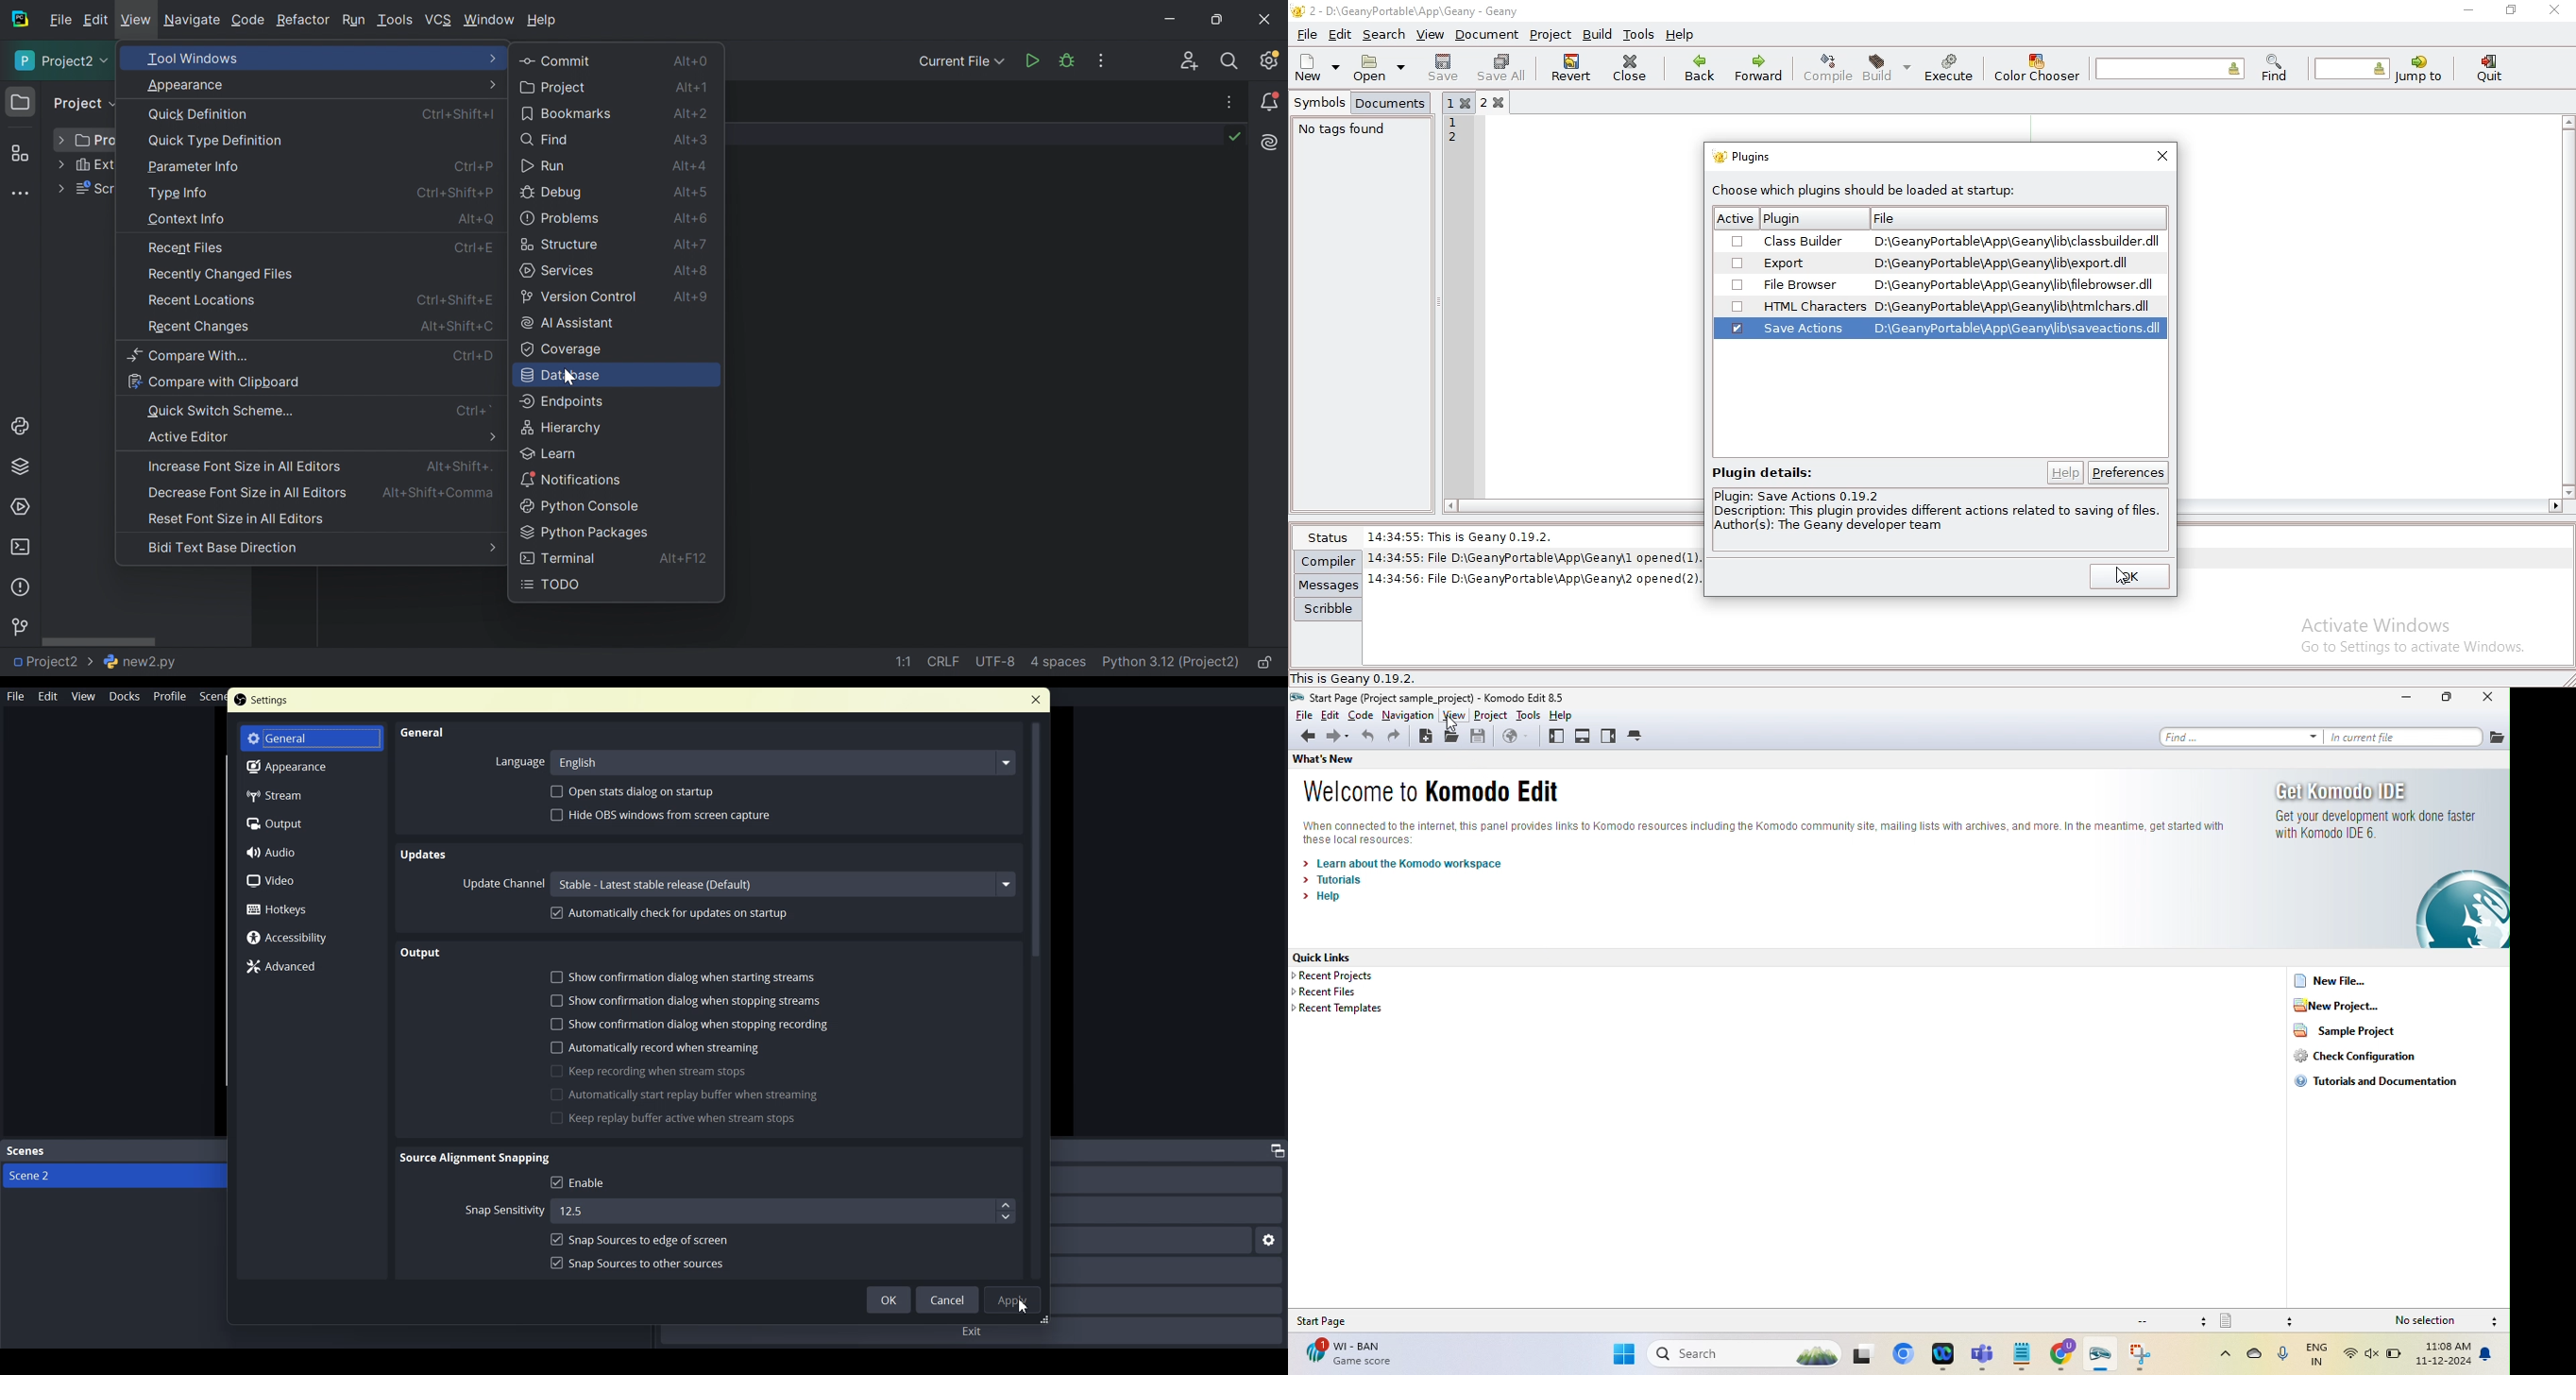  What do you see at coordinates (1329, 585) in the screenshot?
I see `messages` at bounding box center [1329, 585].